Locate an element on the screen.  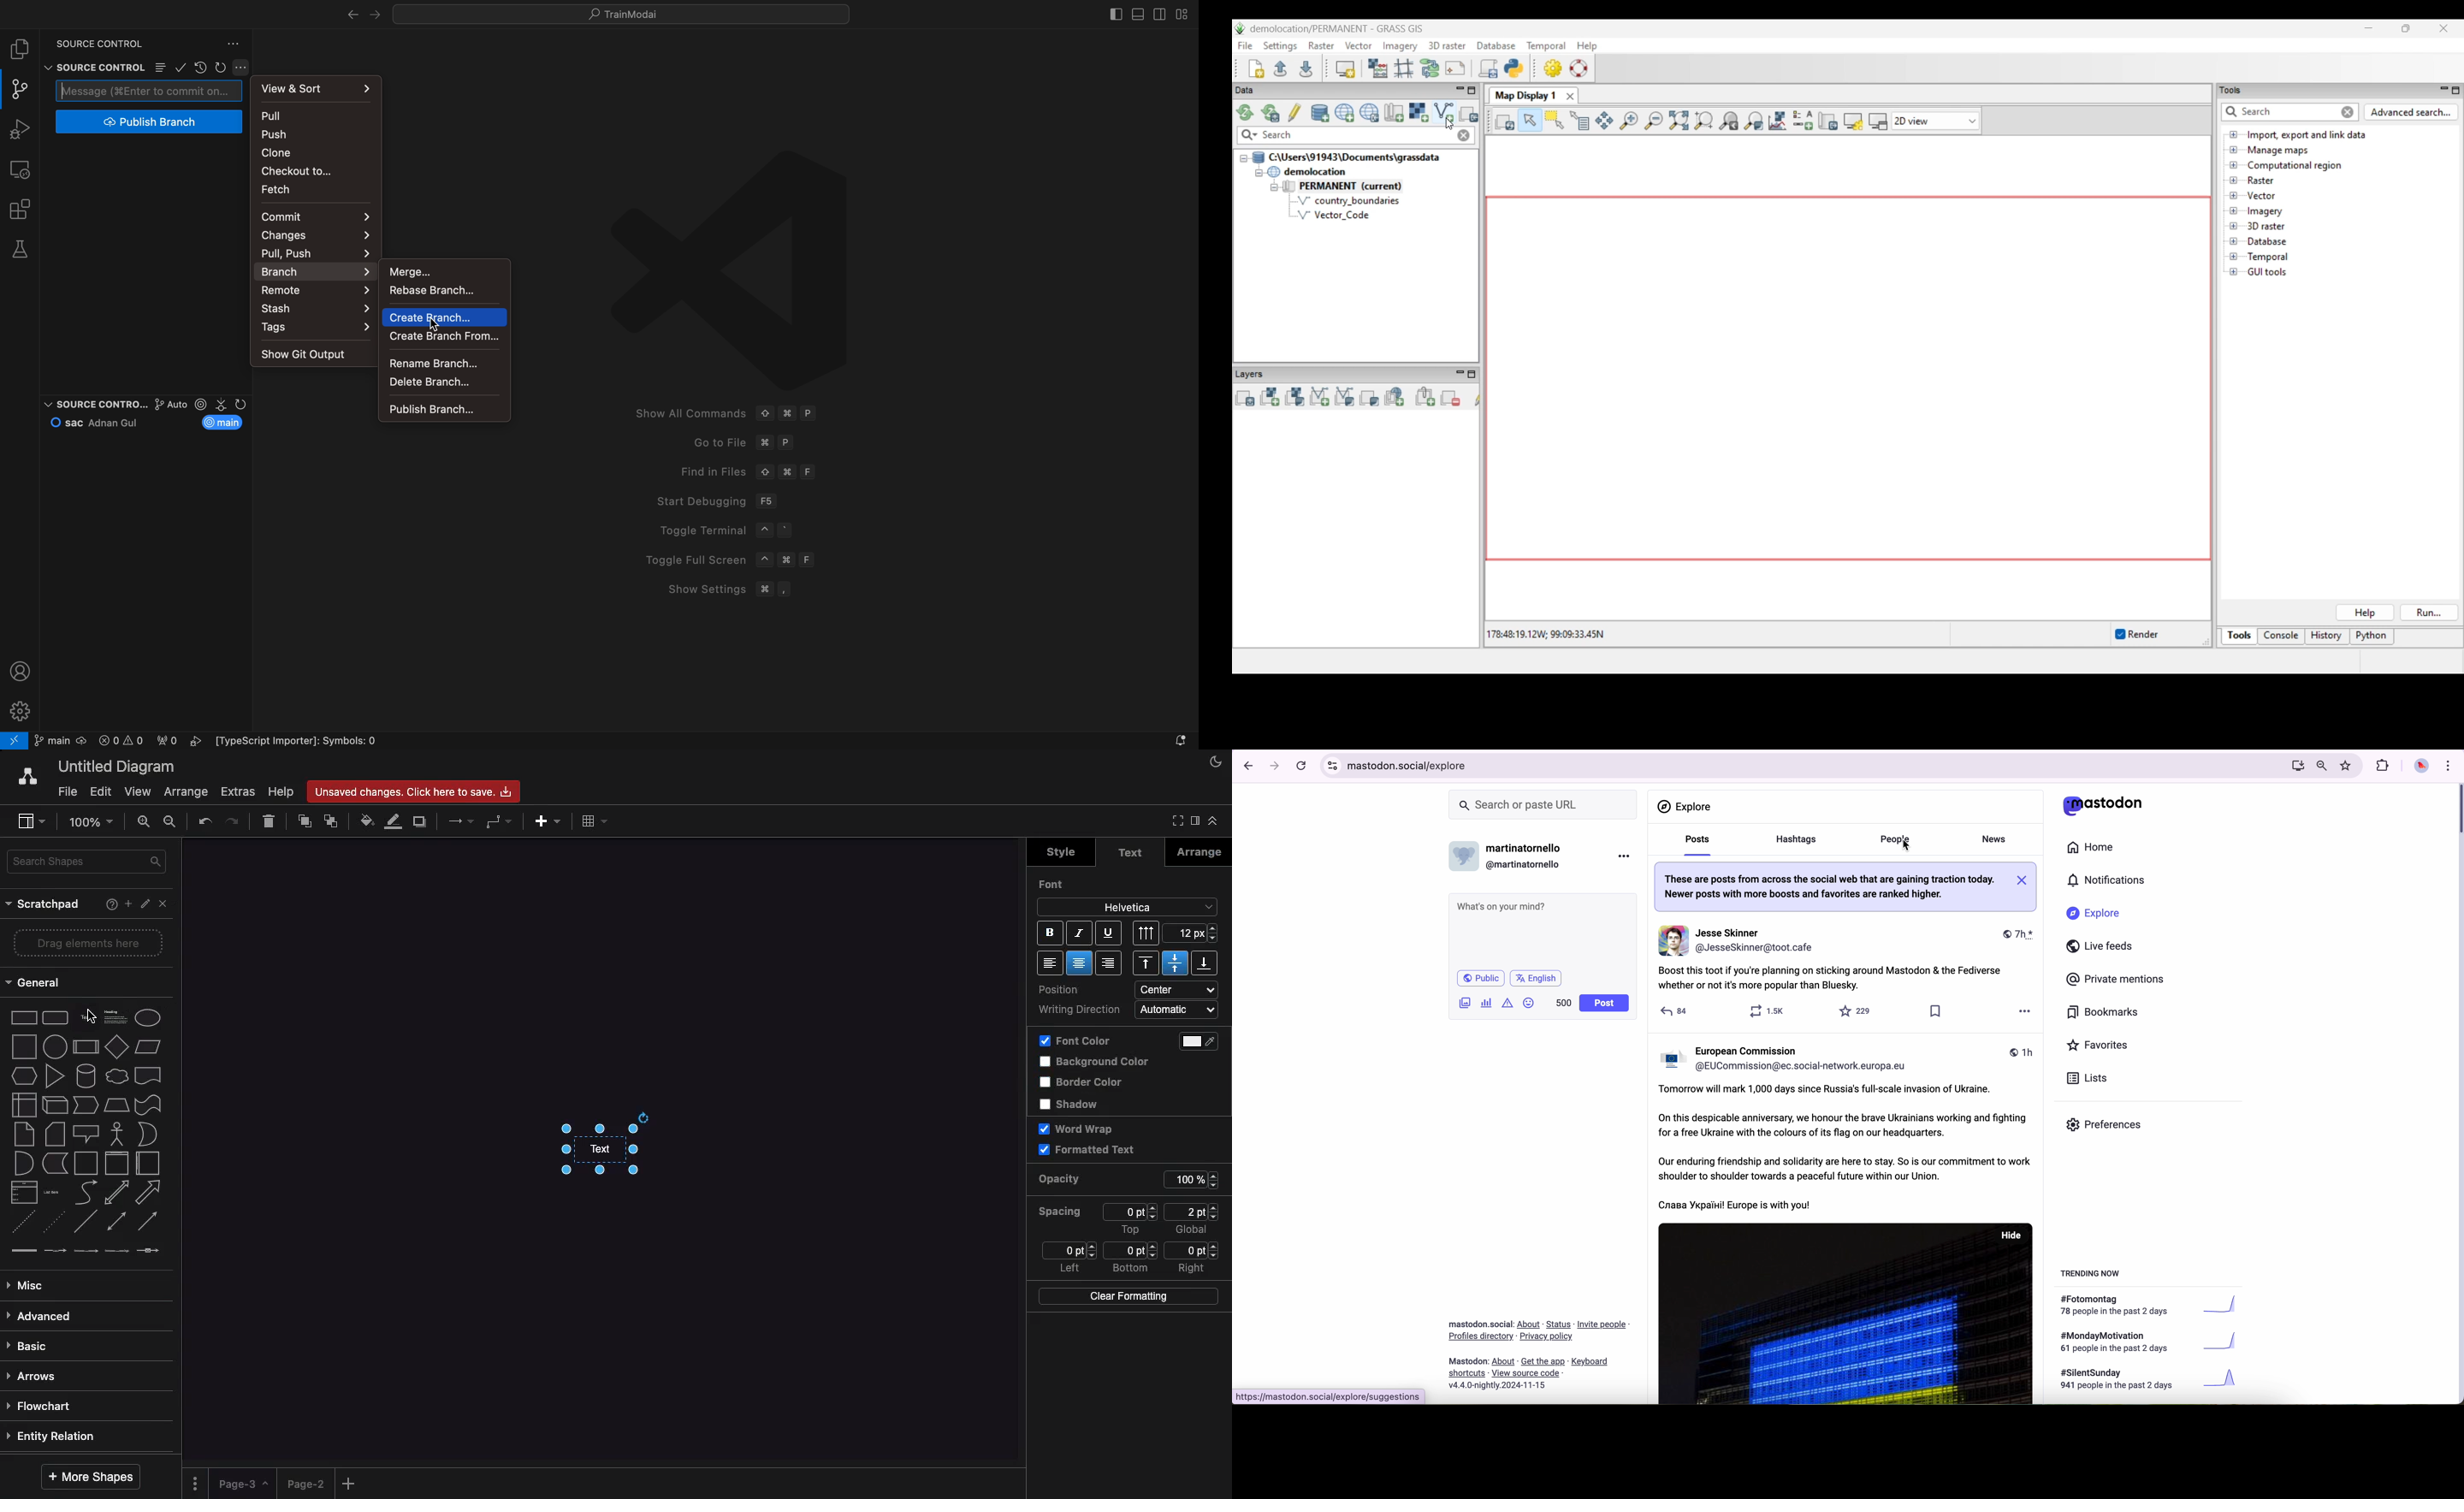
replyes is located at coordinates (1675, 1009).